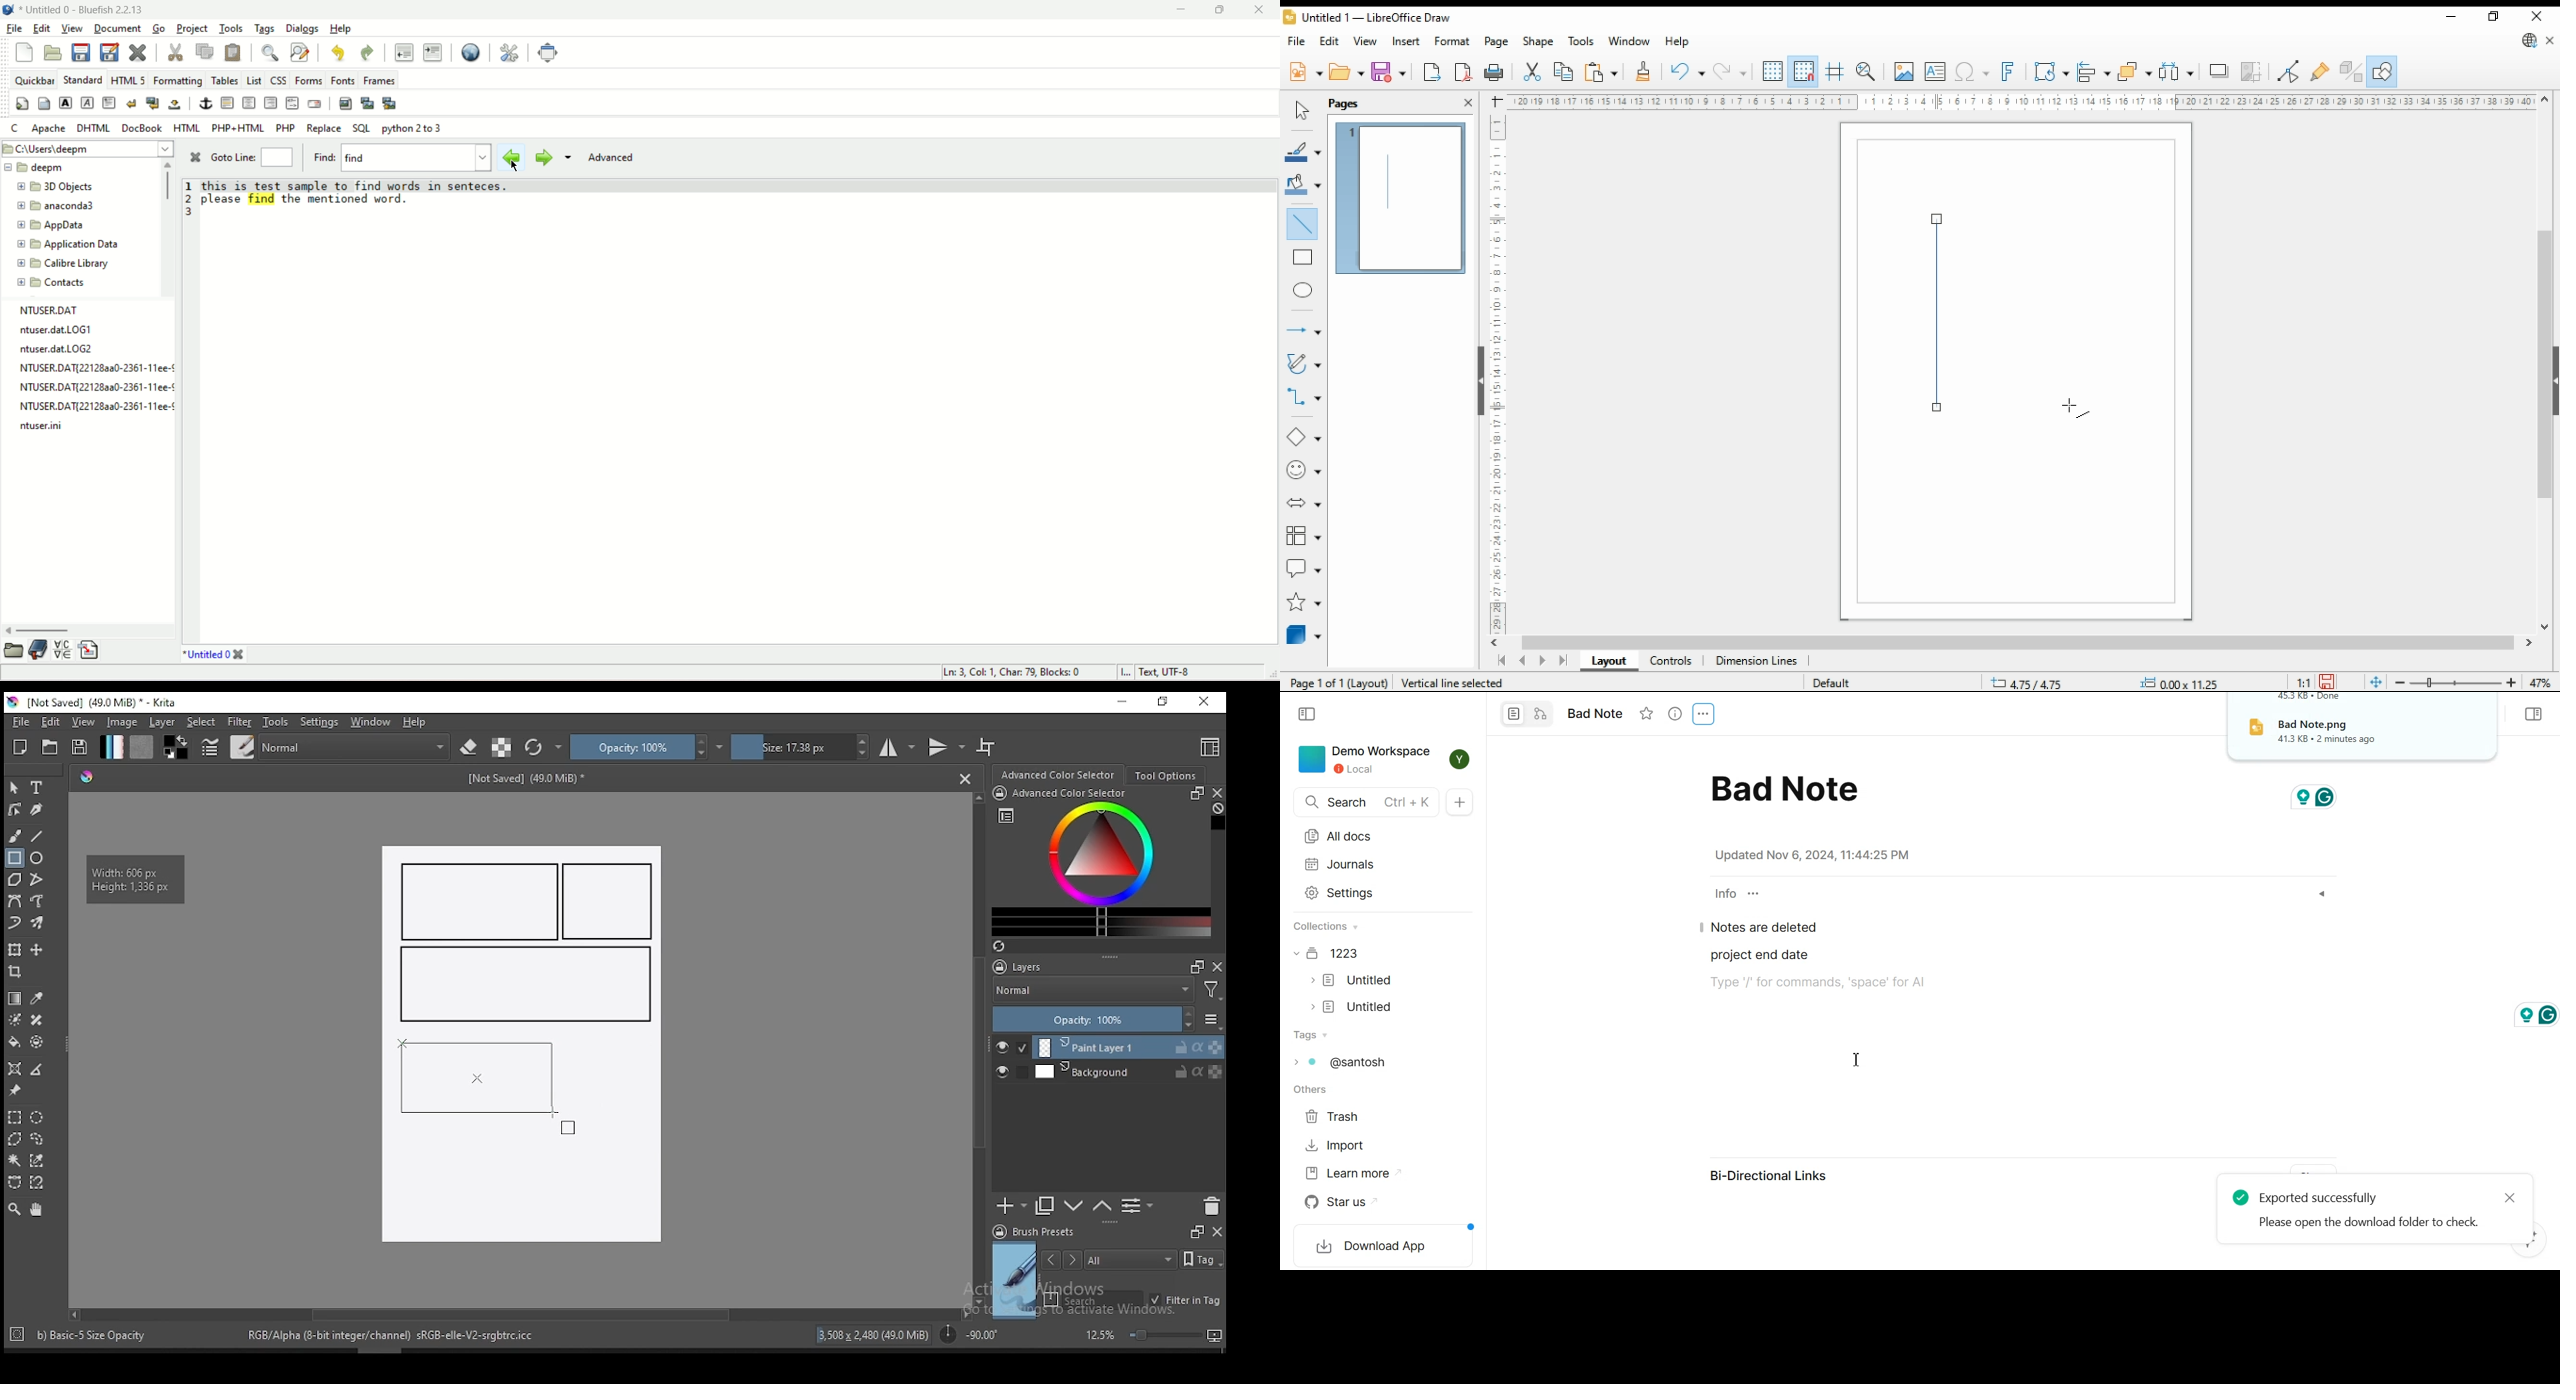 Image resolution: width=2576 pixels, height=1400 pixels. I want to click on select, so click(202, 722).